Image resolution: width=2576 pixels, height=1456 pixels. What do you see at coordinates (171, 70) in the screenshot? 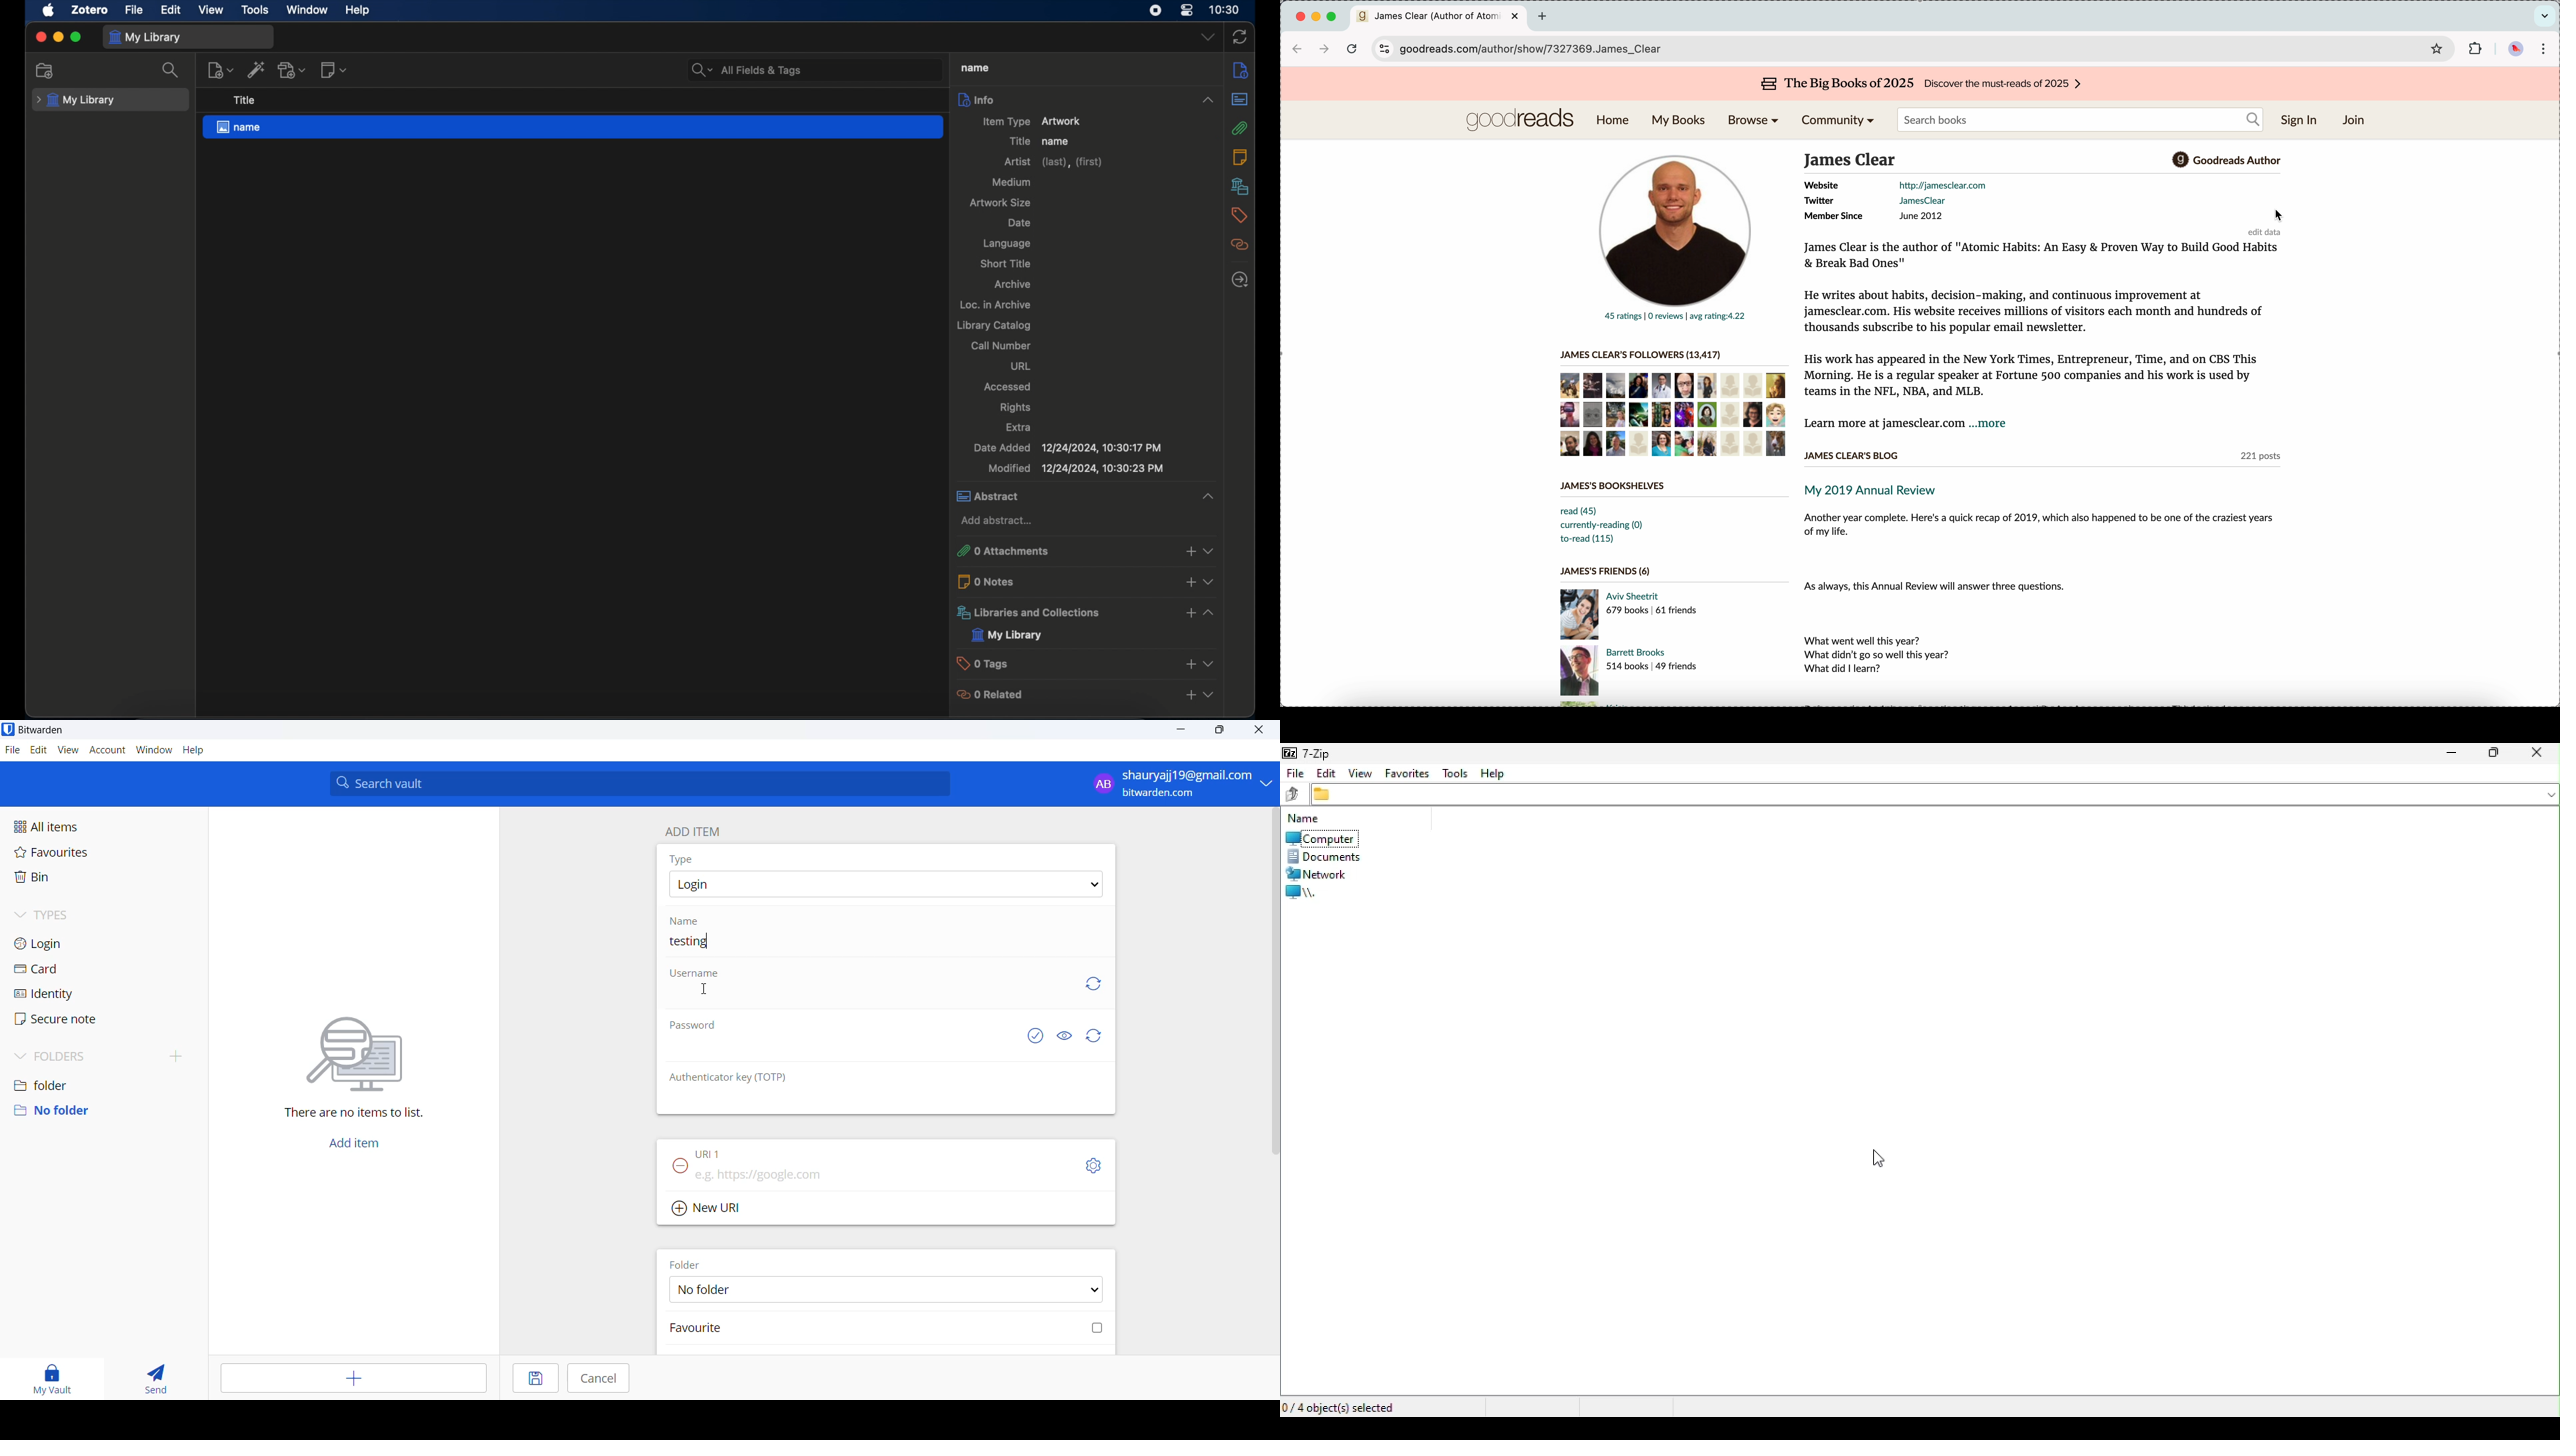
I see `search` at bounding box center [171, 70].